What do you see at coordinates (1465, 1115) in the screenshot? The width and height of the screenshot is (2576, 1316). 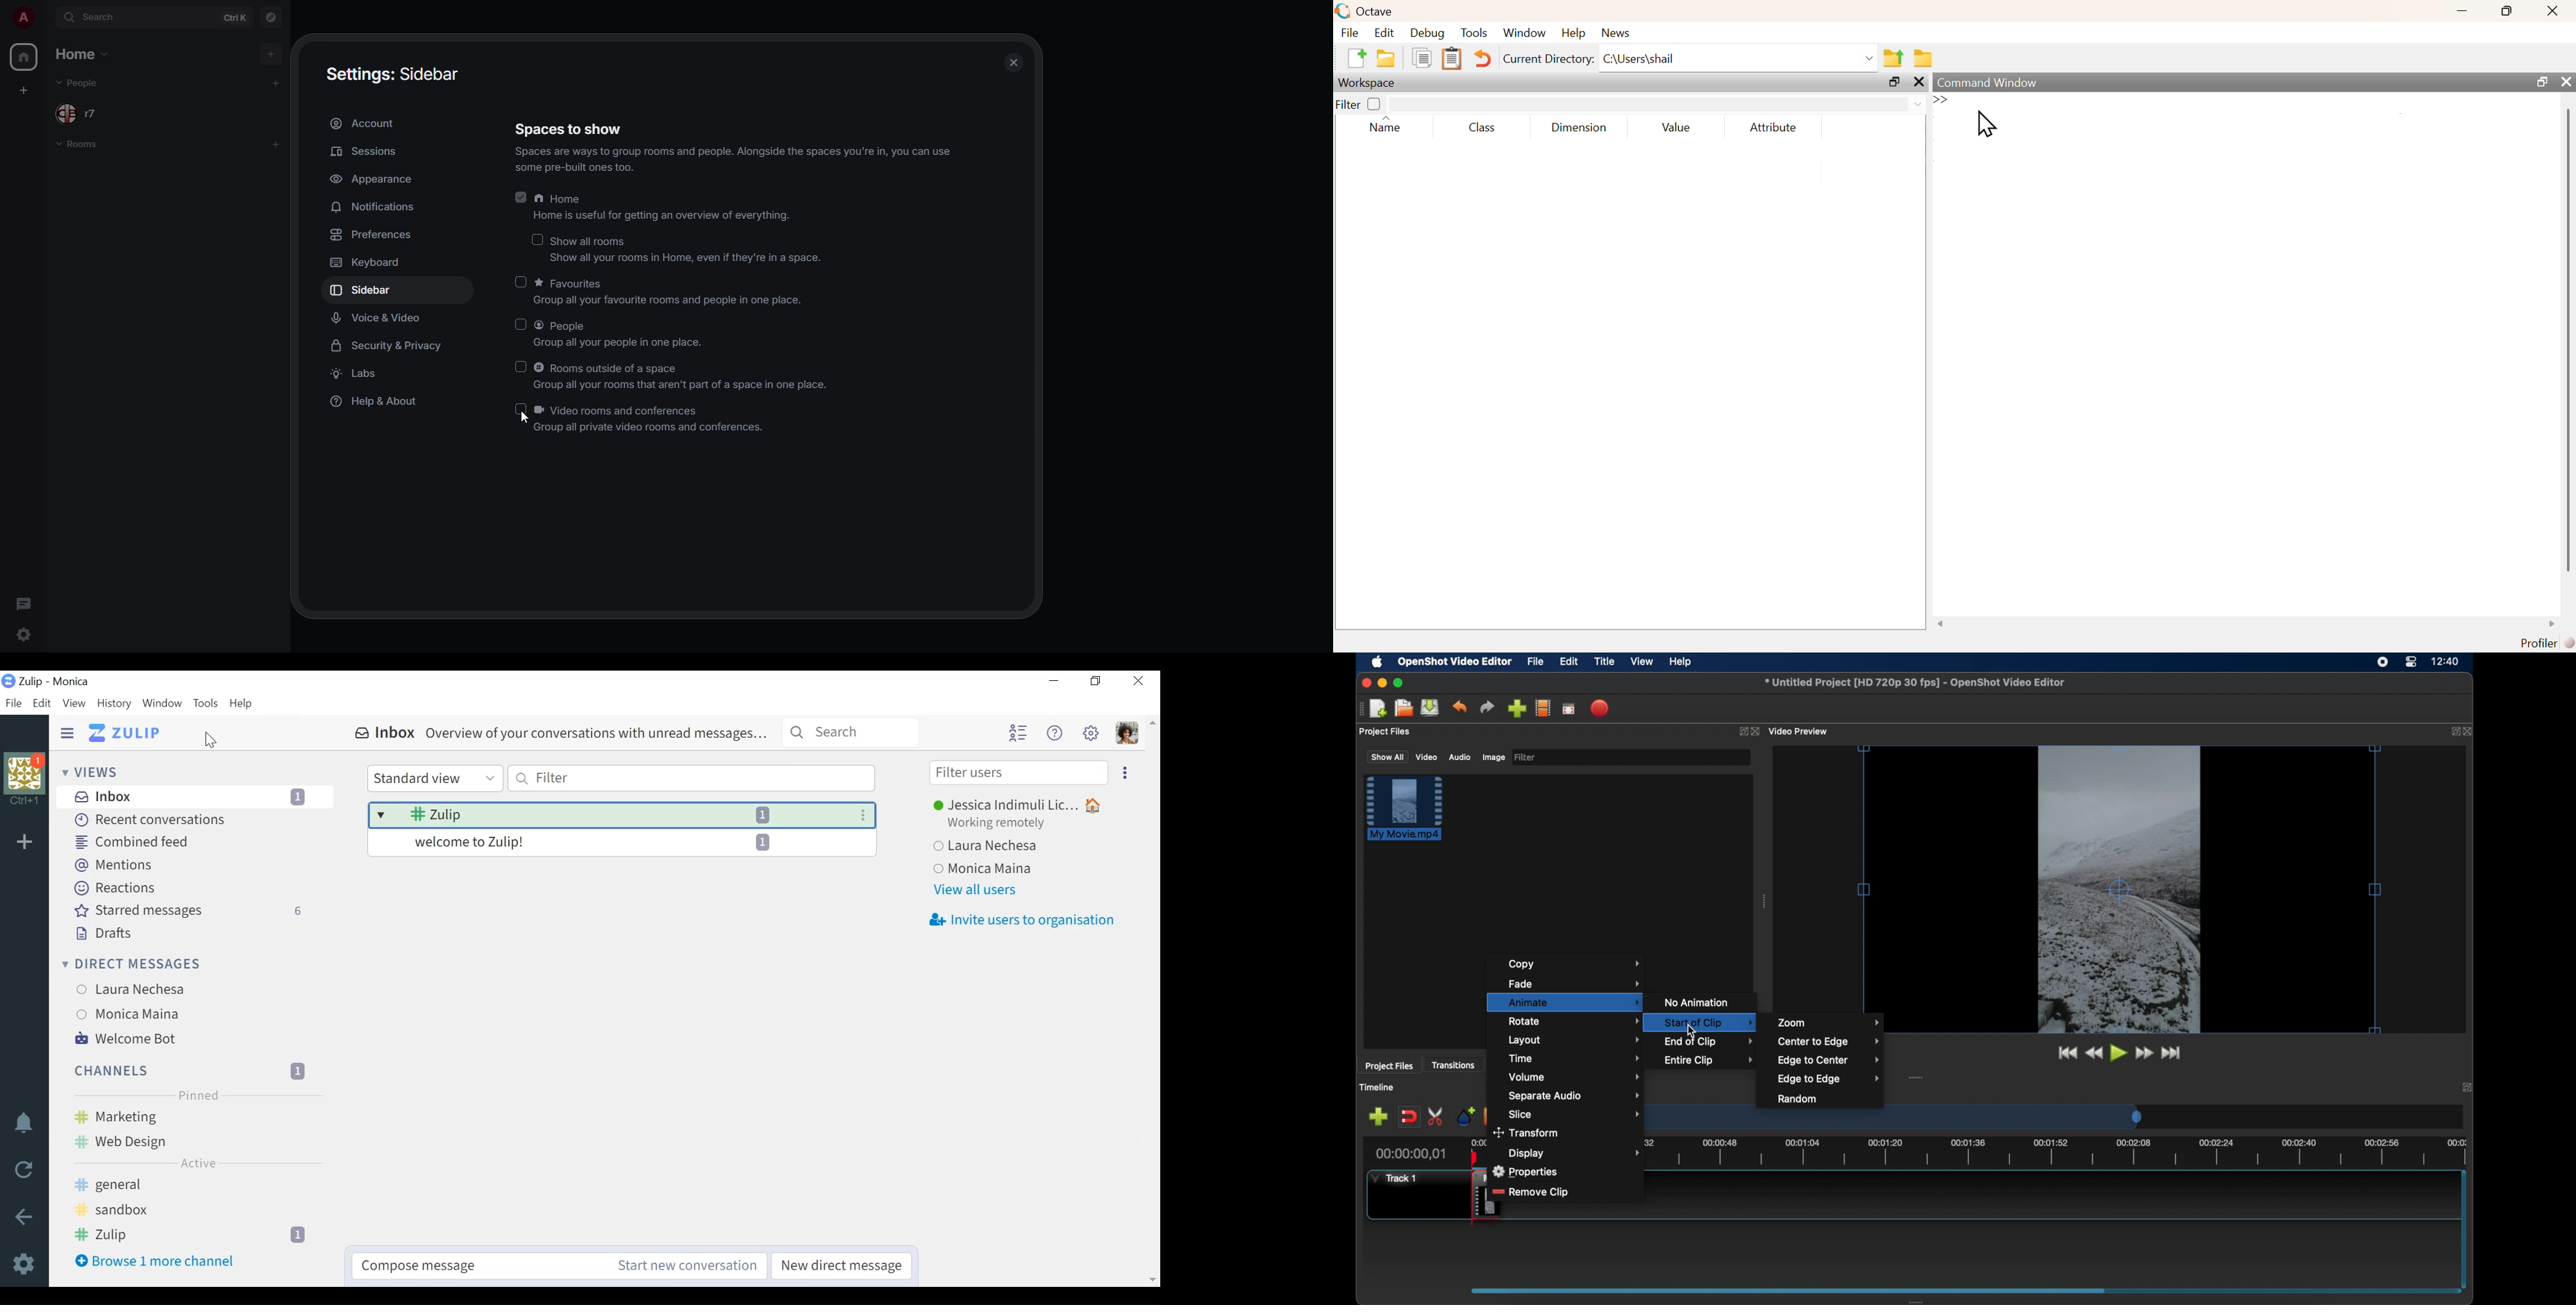 I see `add marker` at bounding box center [1465, 1115].